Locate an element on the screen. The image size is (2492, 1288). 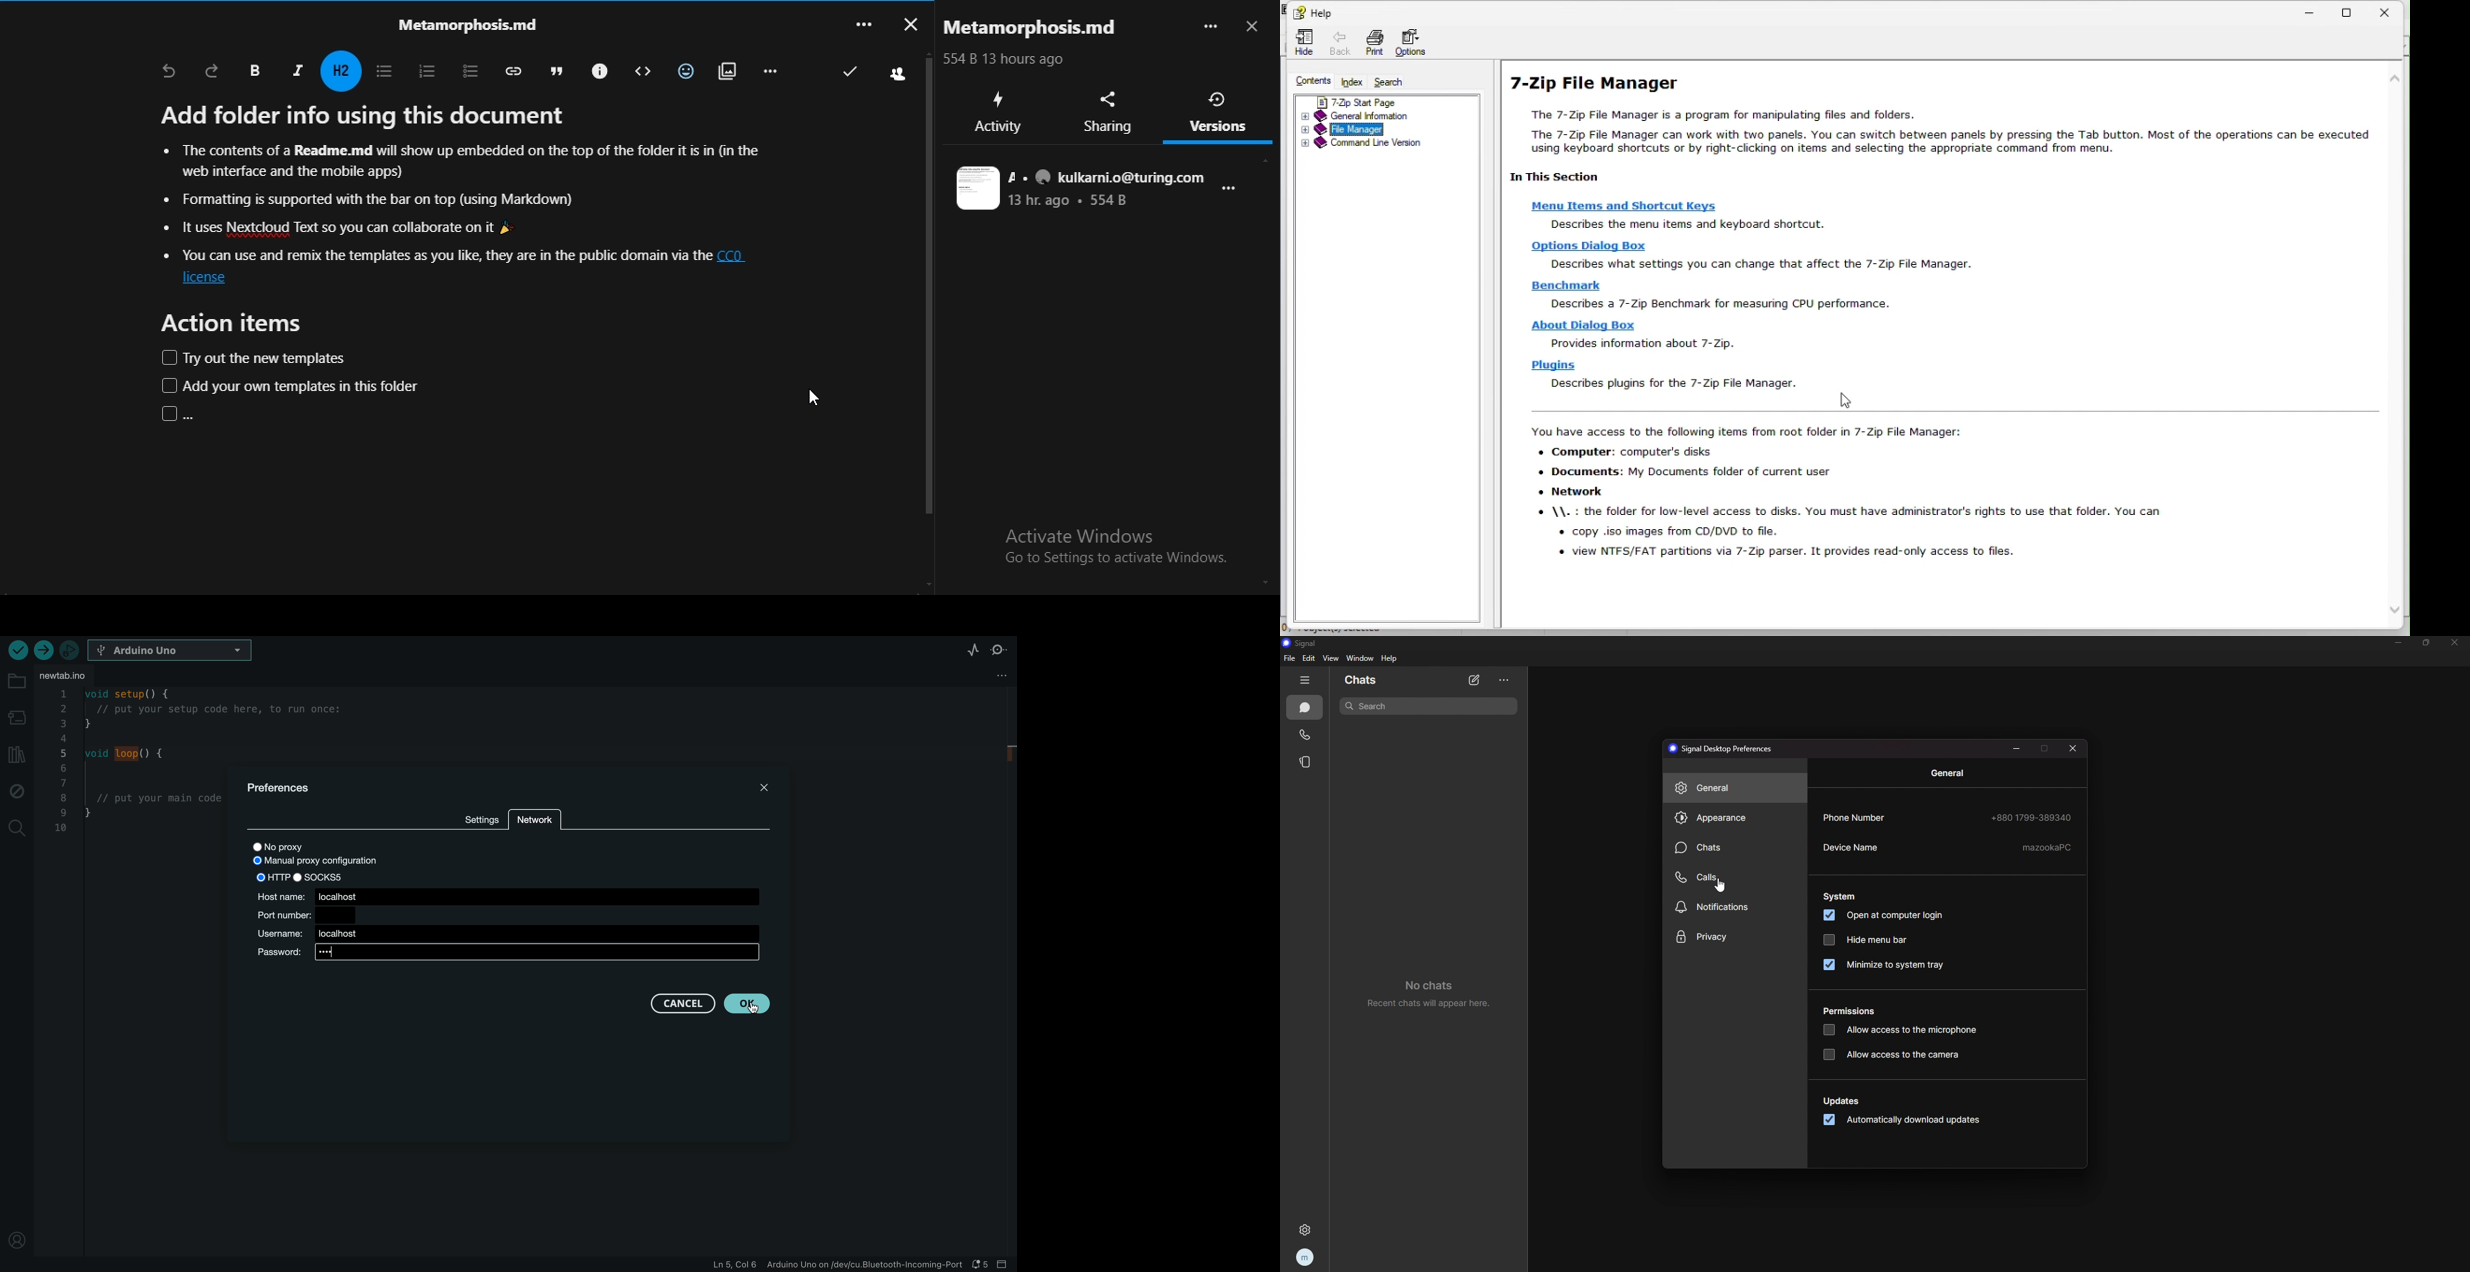
insert emoji is located at coordinates (682, 68).